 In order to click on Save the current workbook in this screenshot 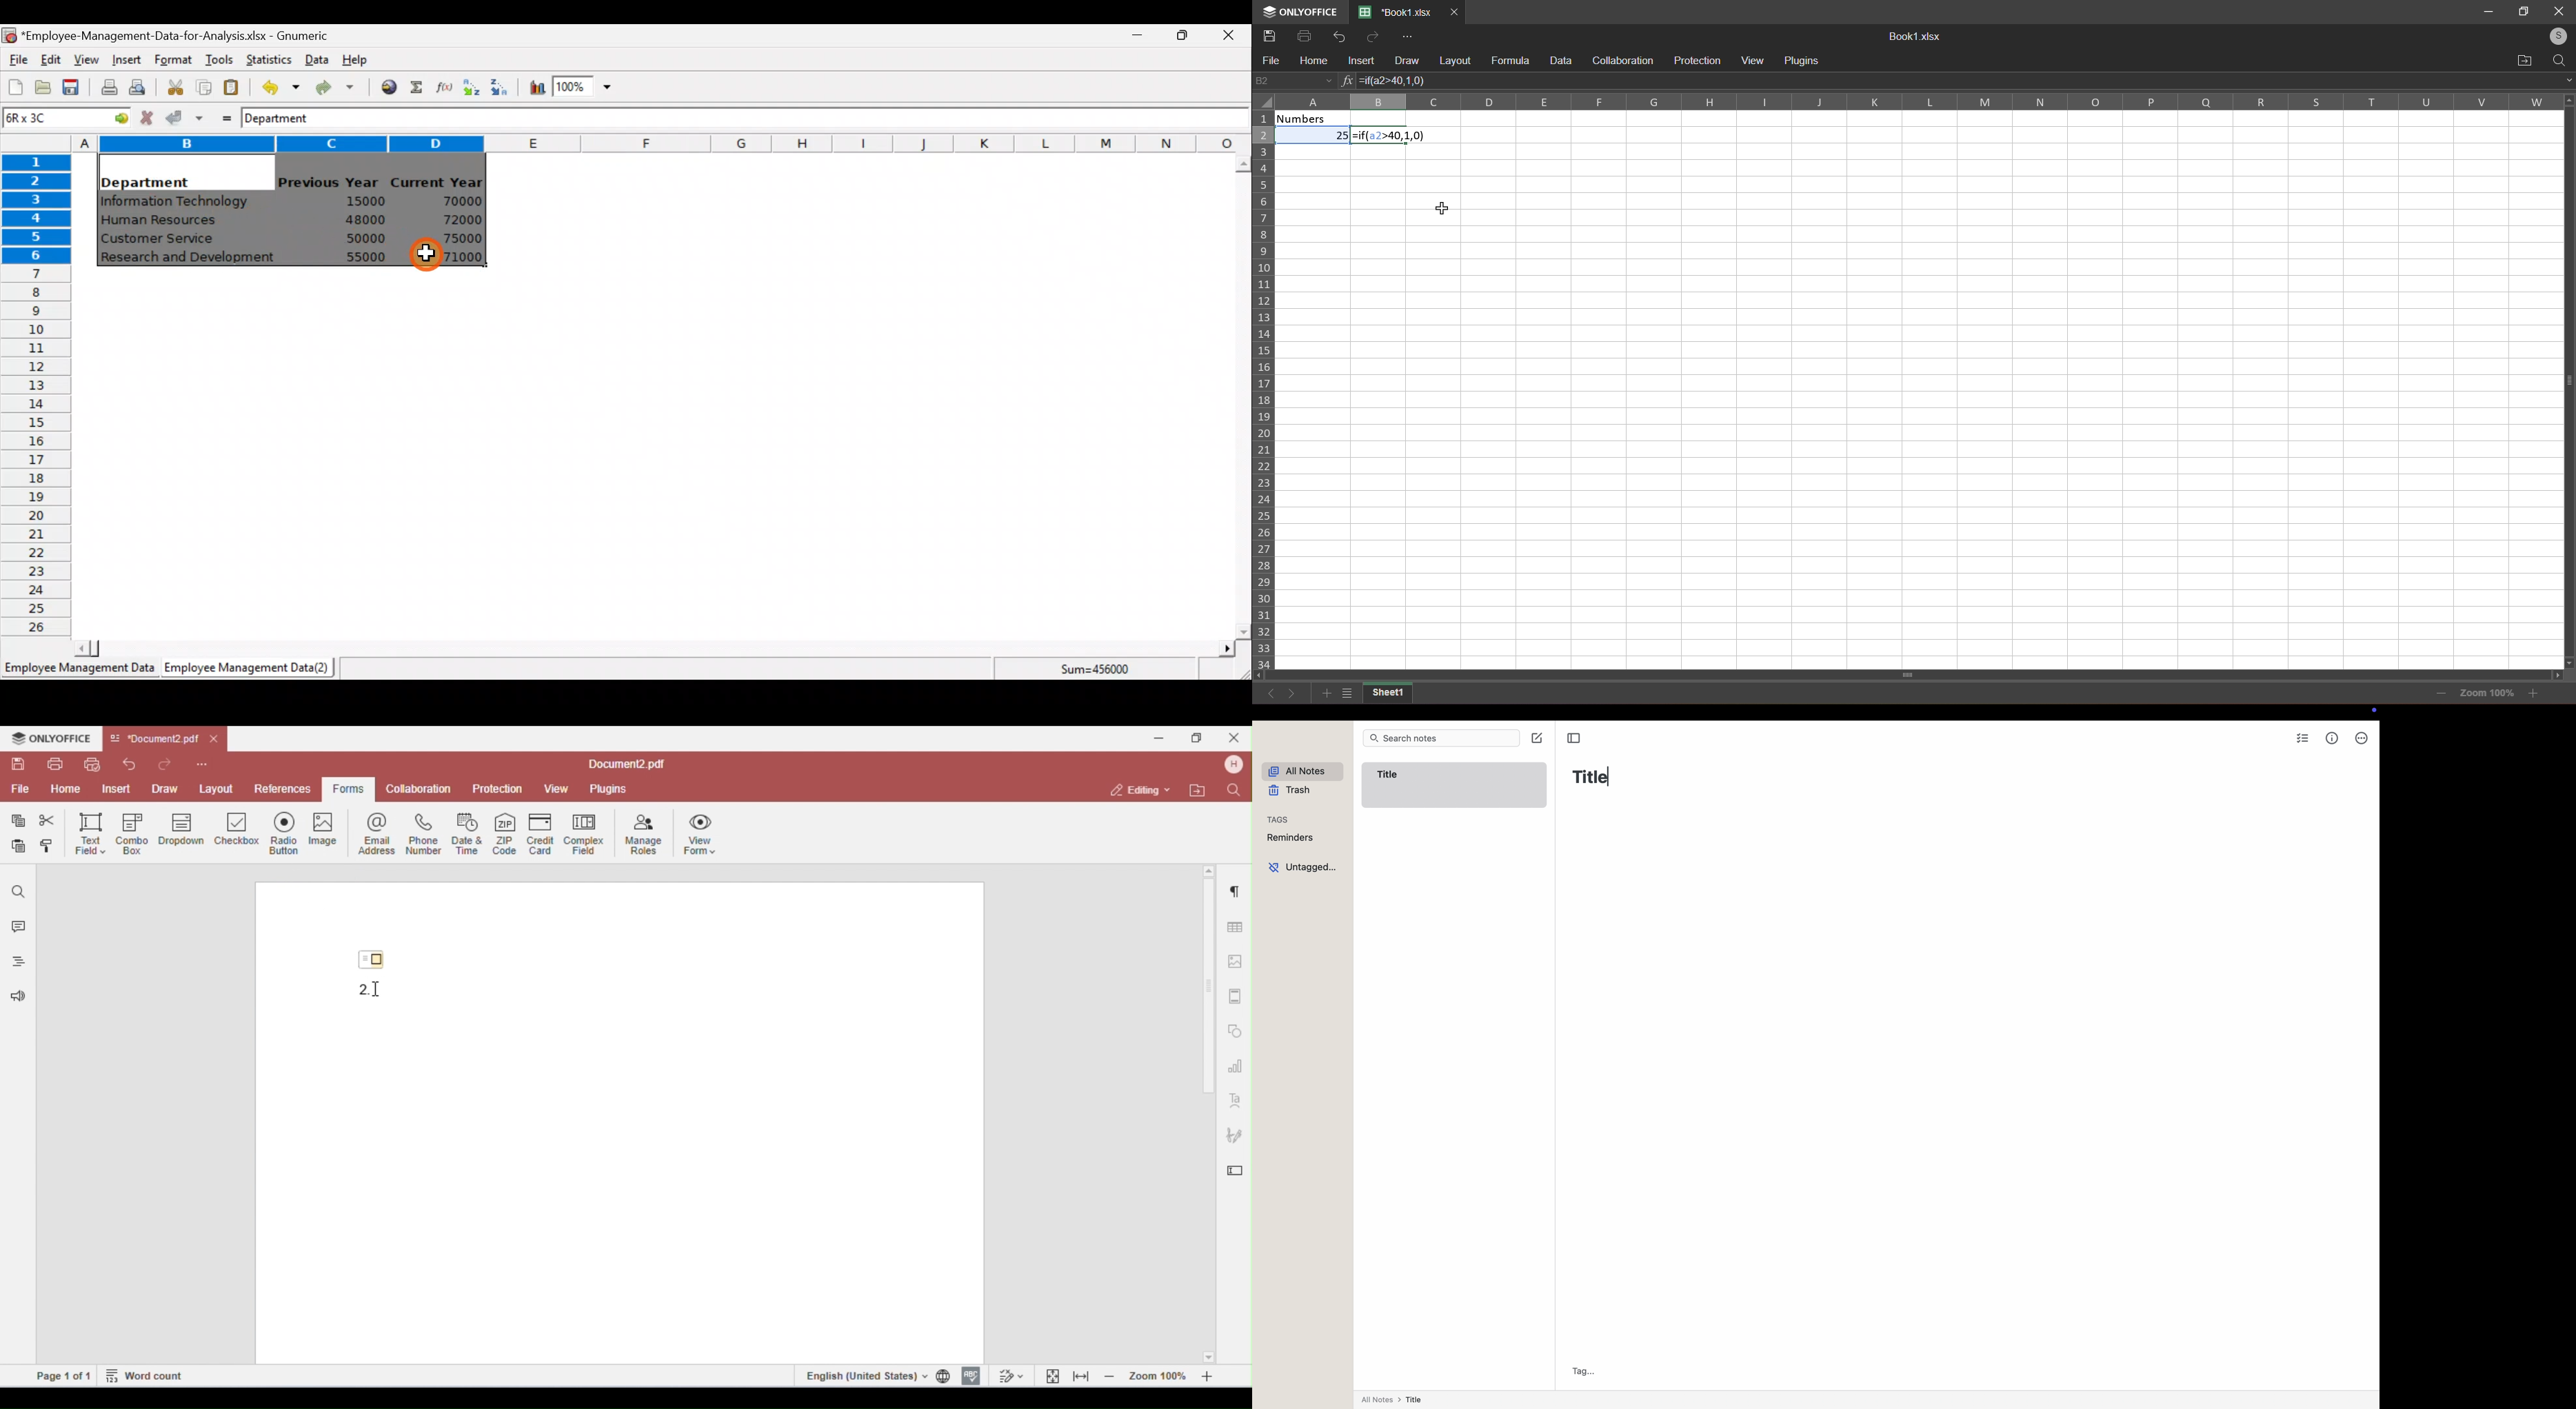, I will do `click(75, 89)`.